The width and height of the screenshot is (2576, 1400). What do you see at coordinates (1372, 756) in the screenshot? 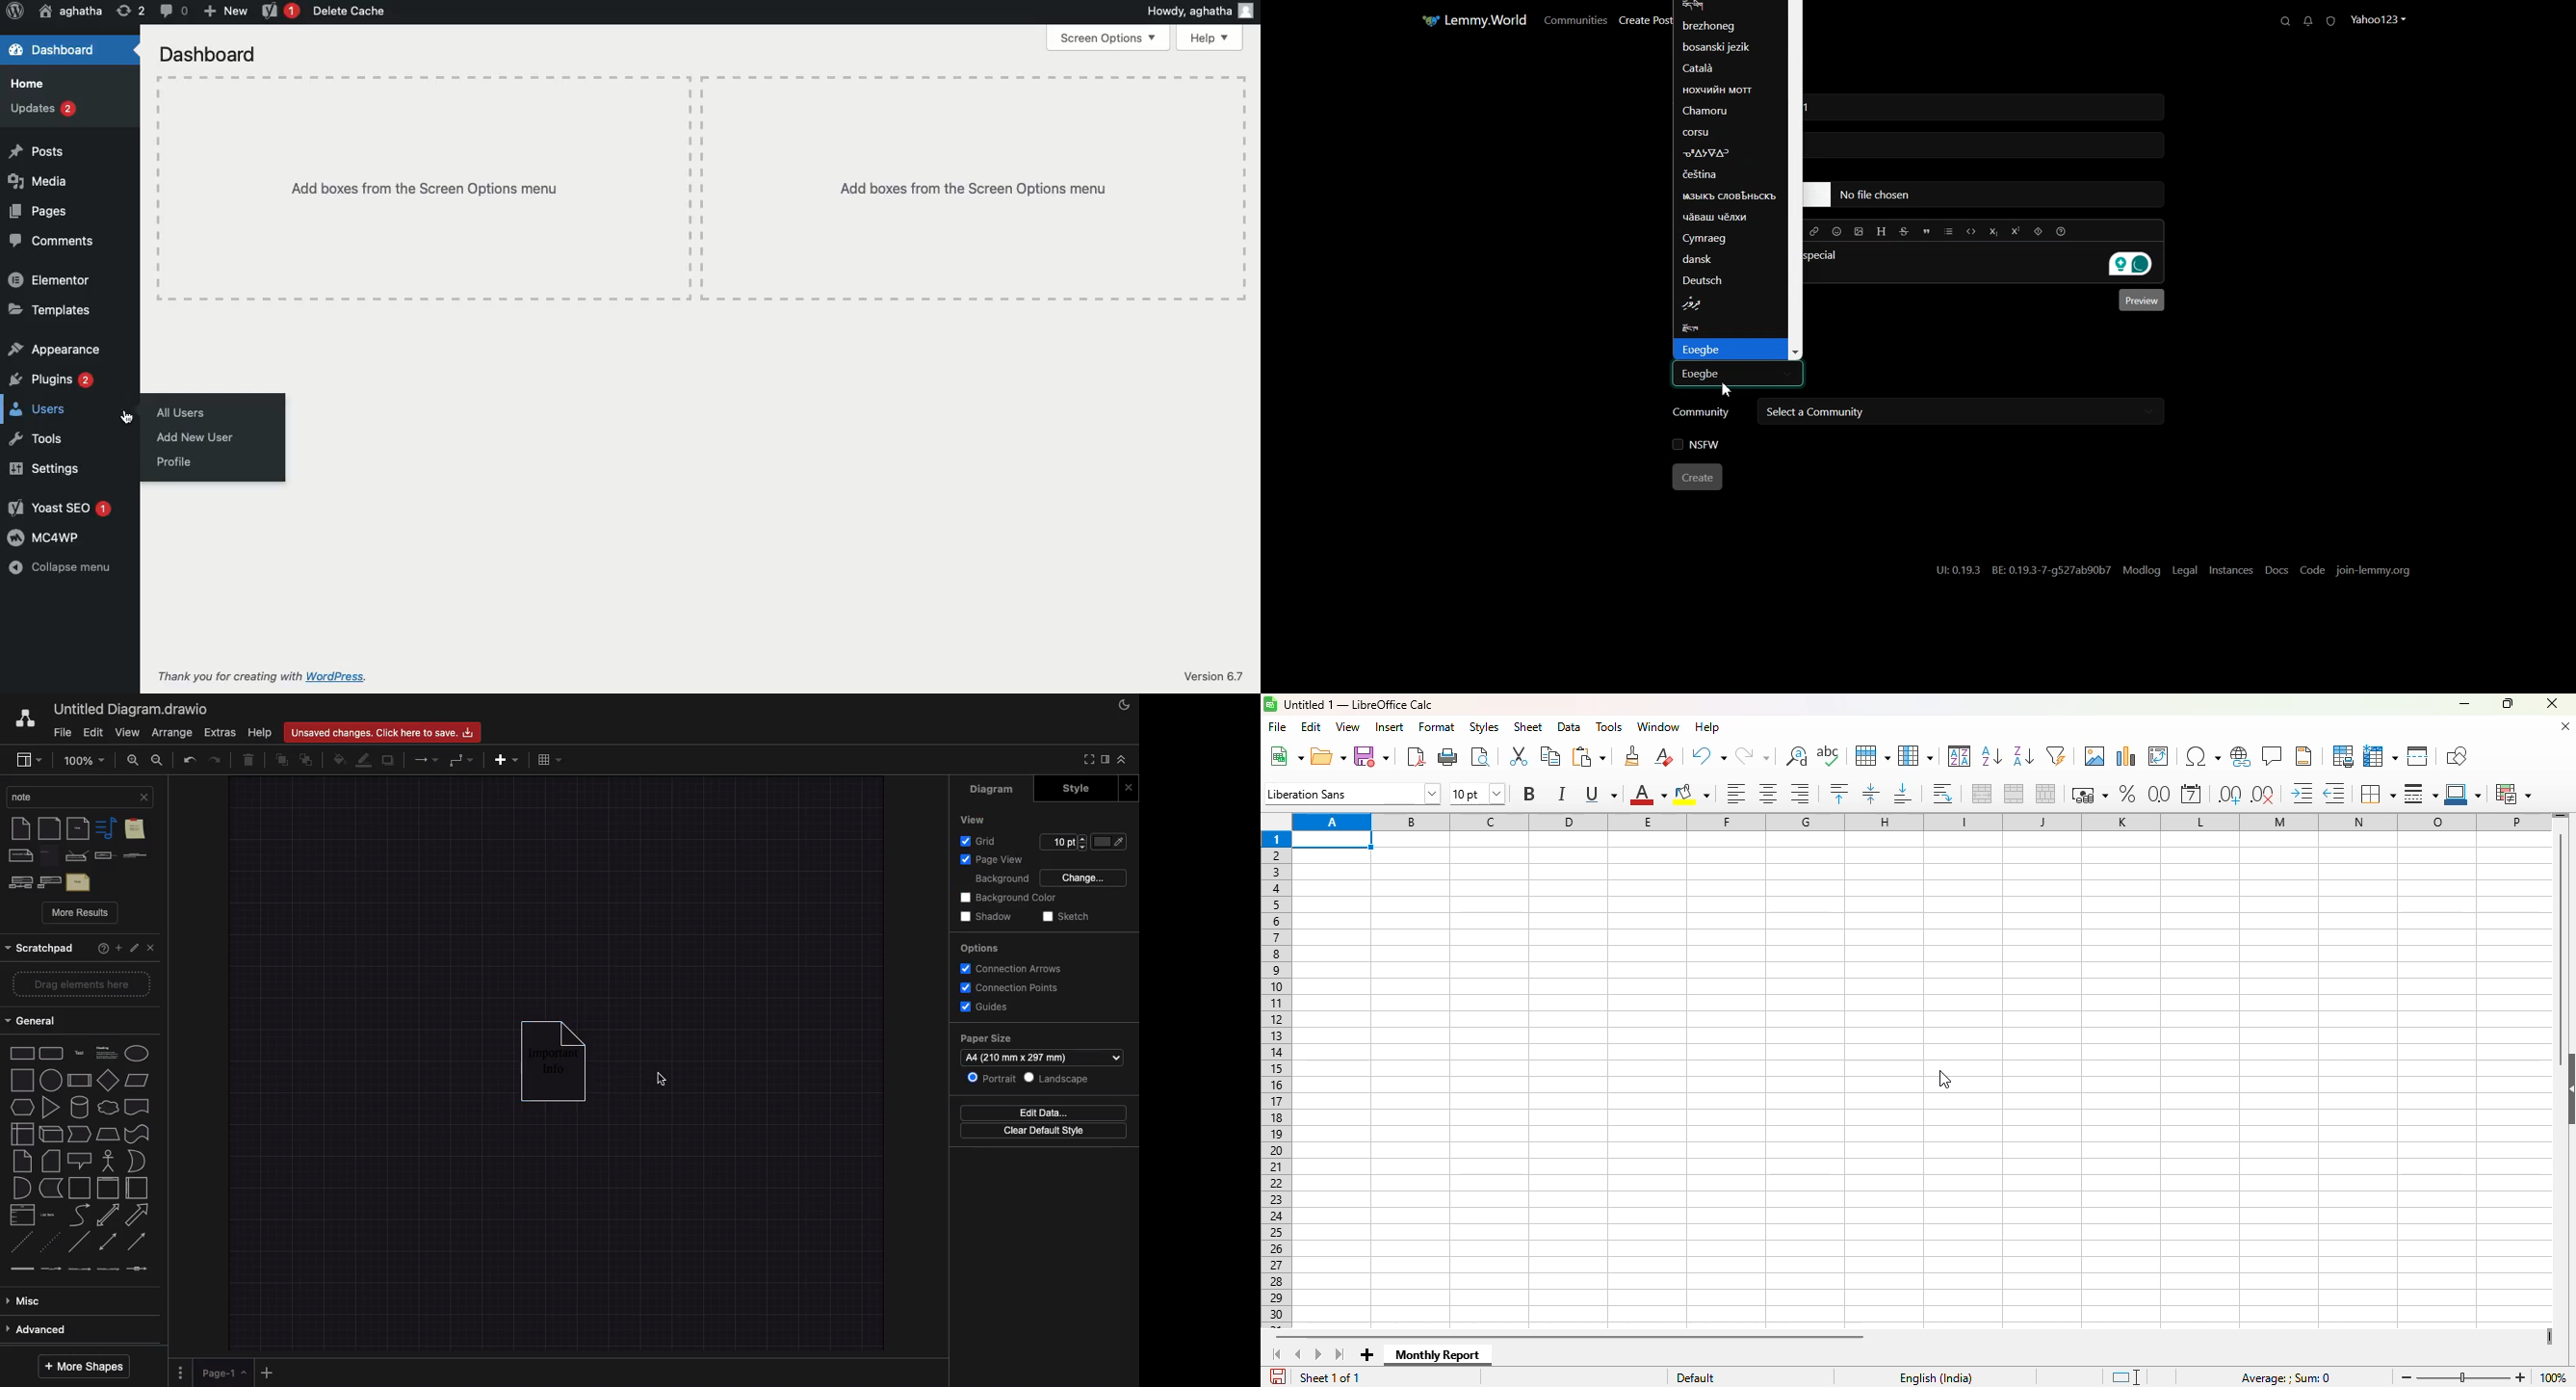
I see `save` at bounding box center [1372, 756].